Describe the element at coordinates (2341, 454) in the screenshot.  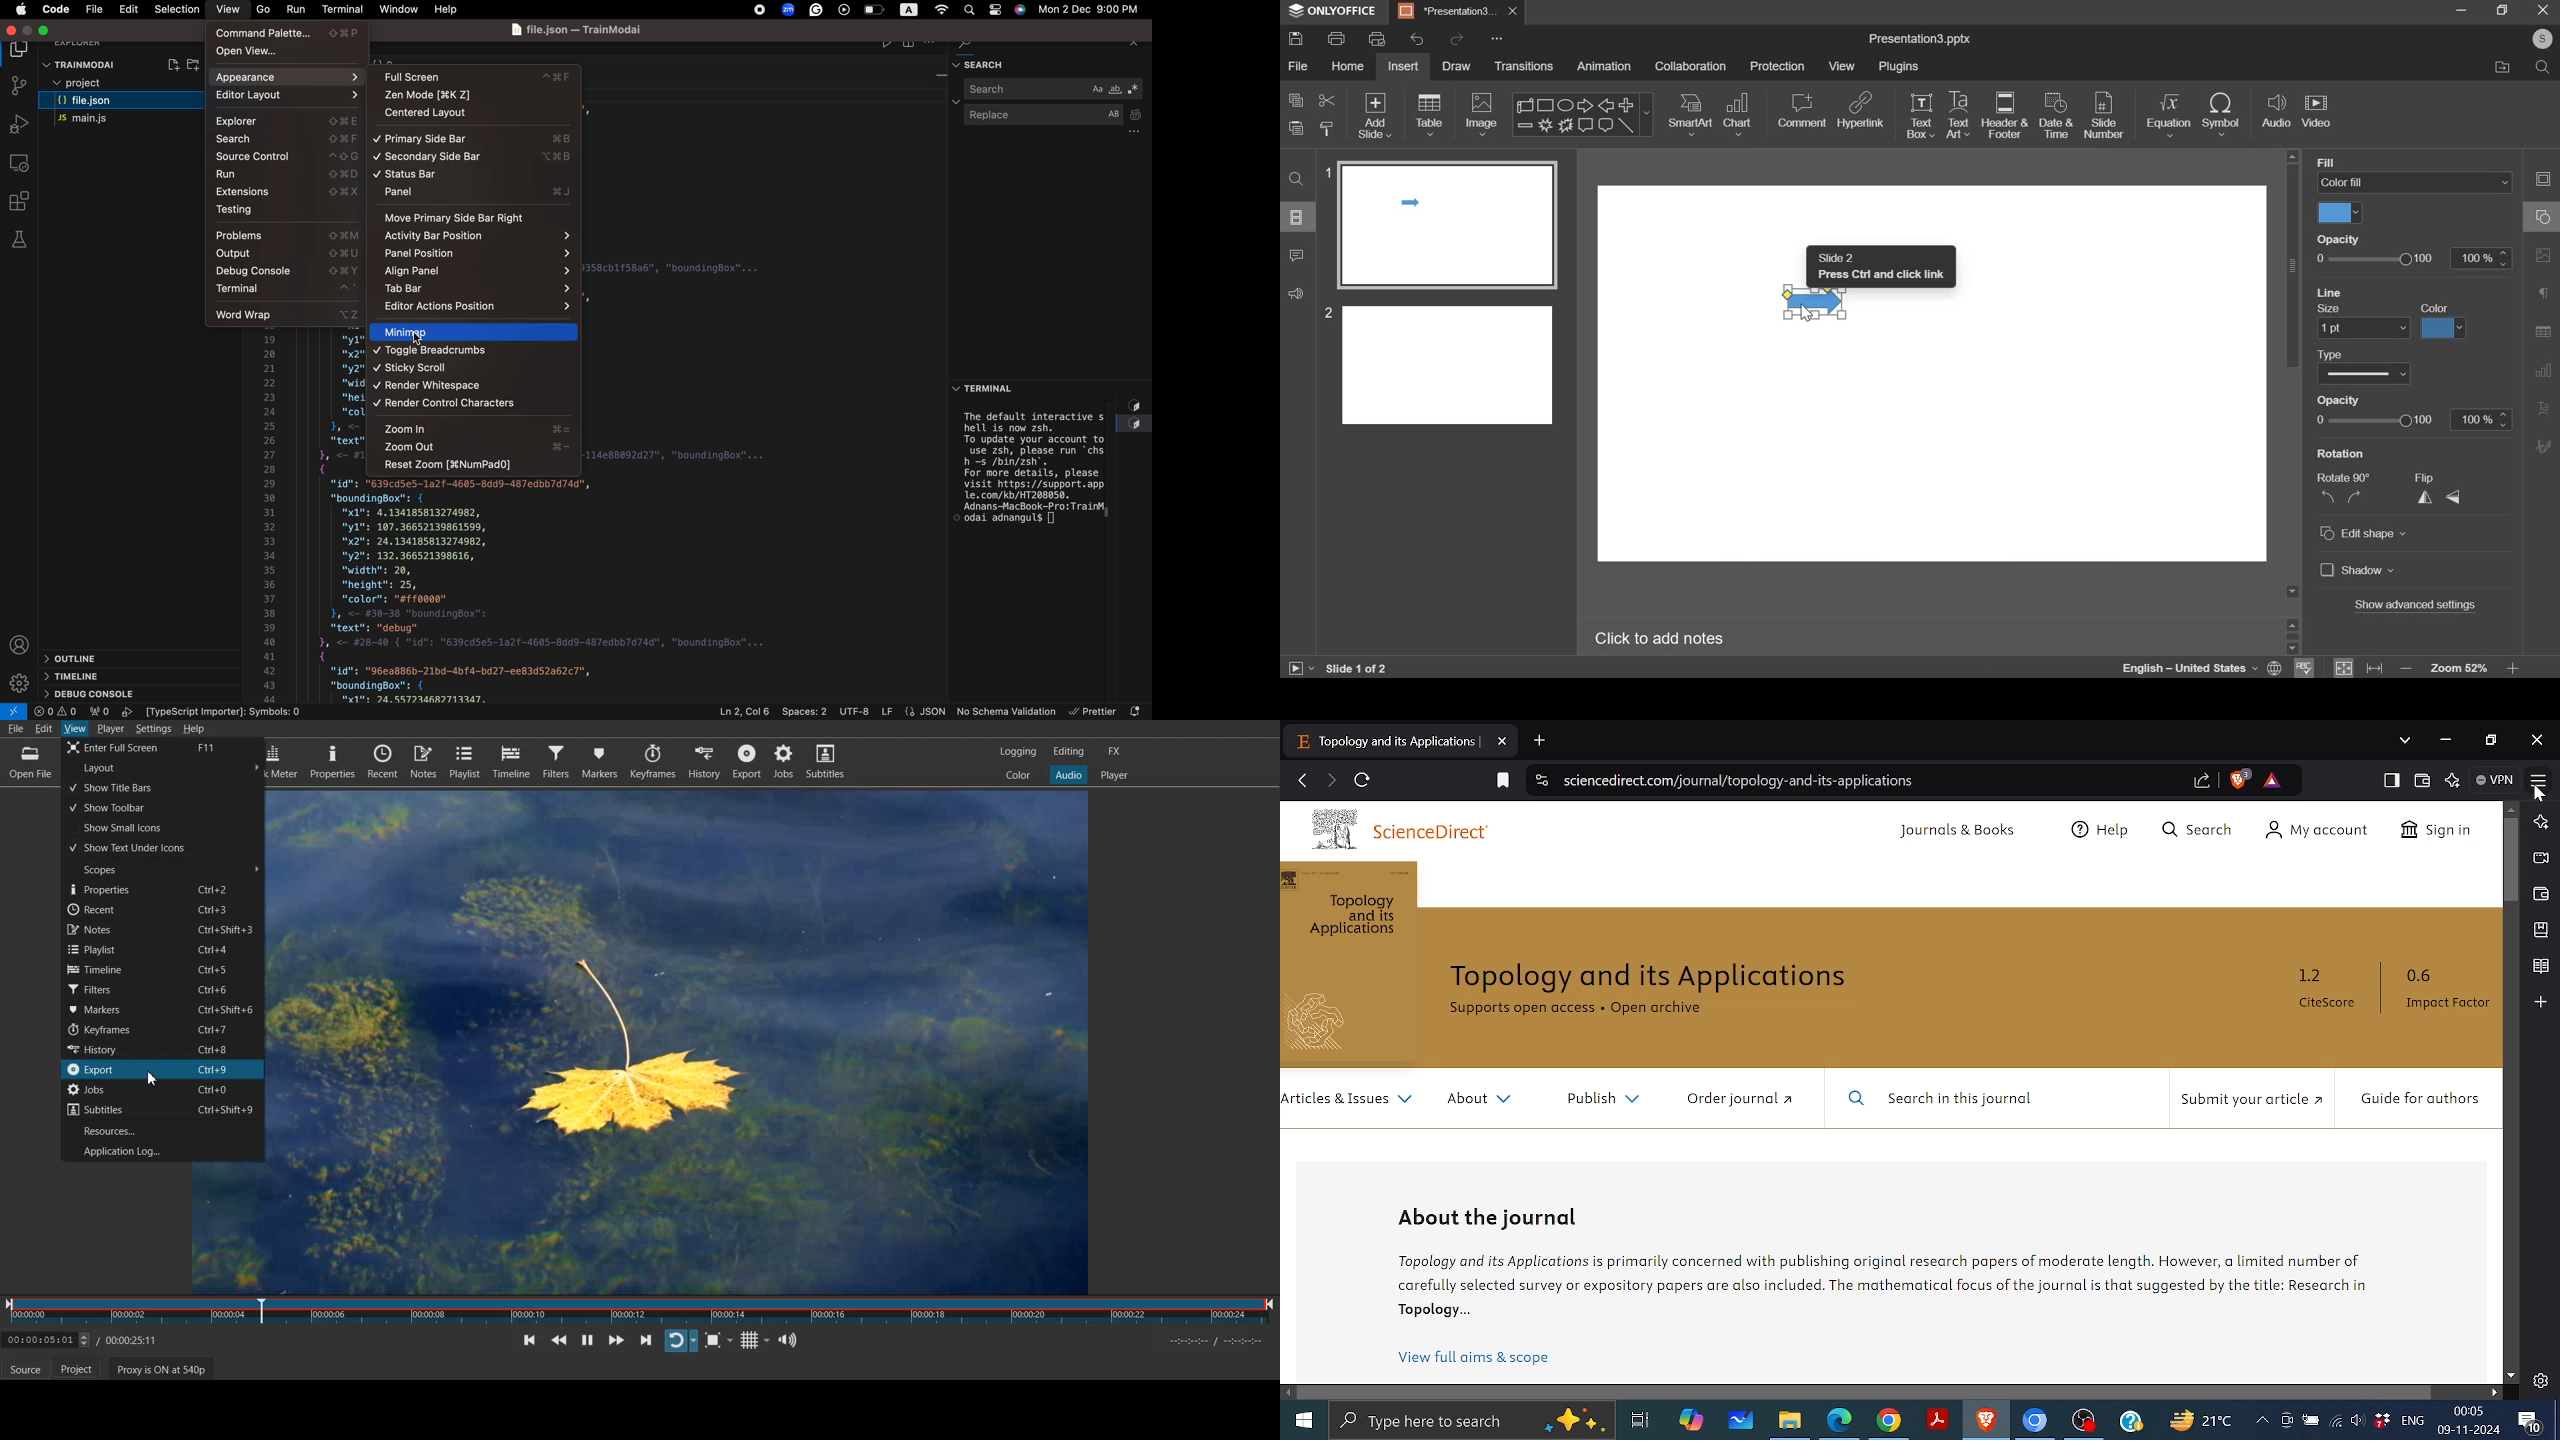
I see `rotation` at that location.